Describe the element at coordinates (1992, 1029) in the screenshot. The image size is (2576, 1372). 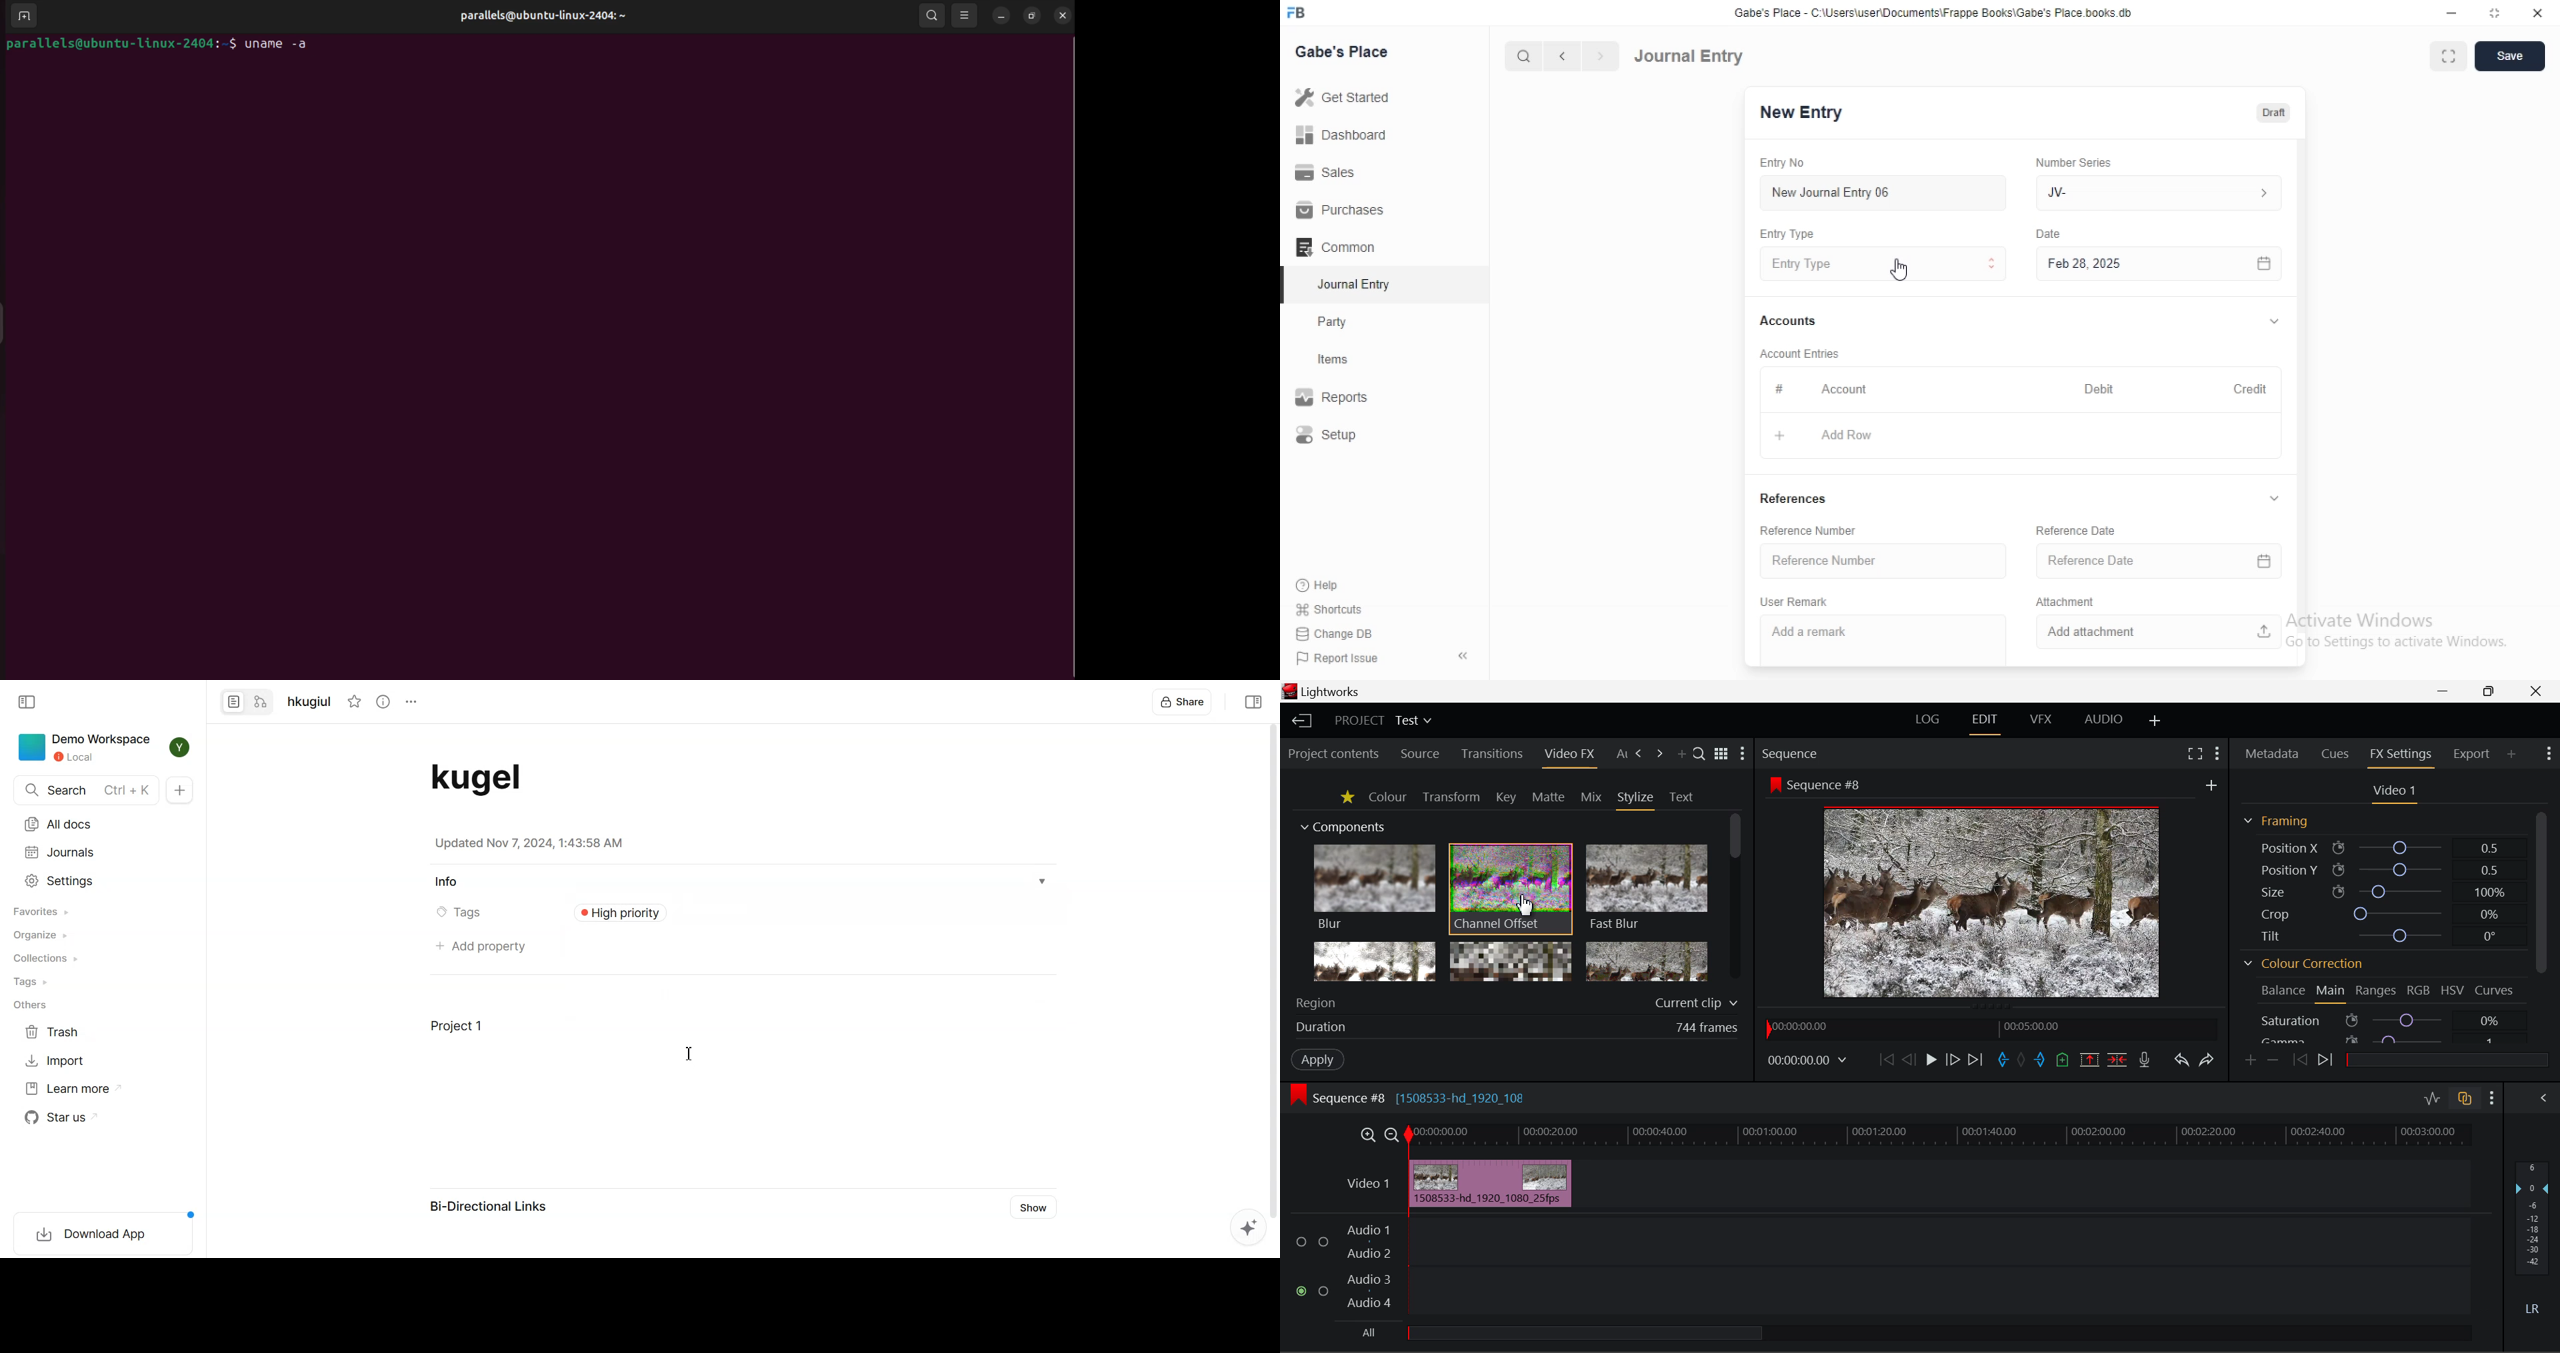
I see `Project Timeline Navigator` at that location.